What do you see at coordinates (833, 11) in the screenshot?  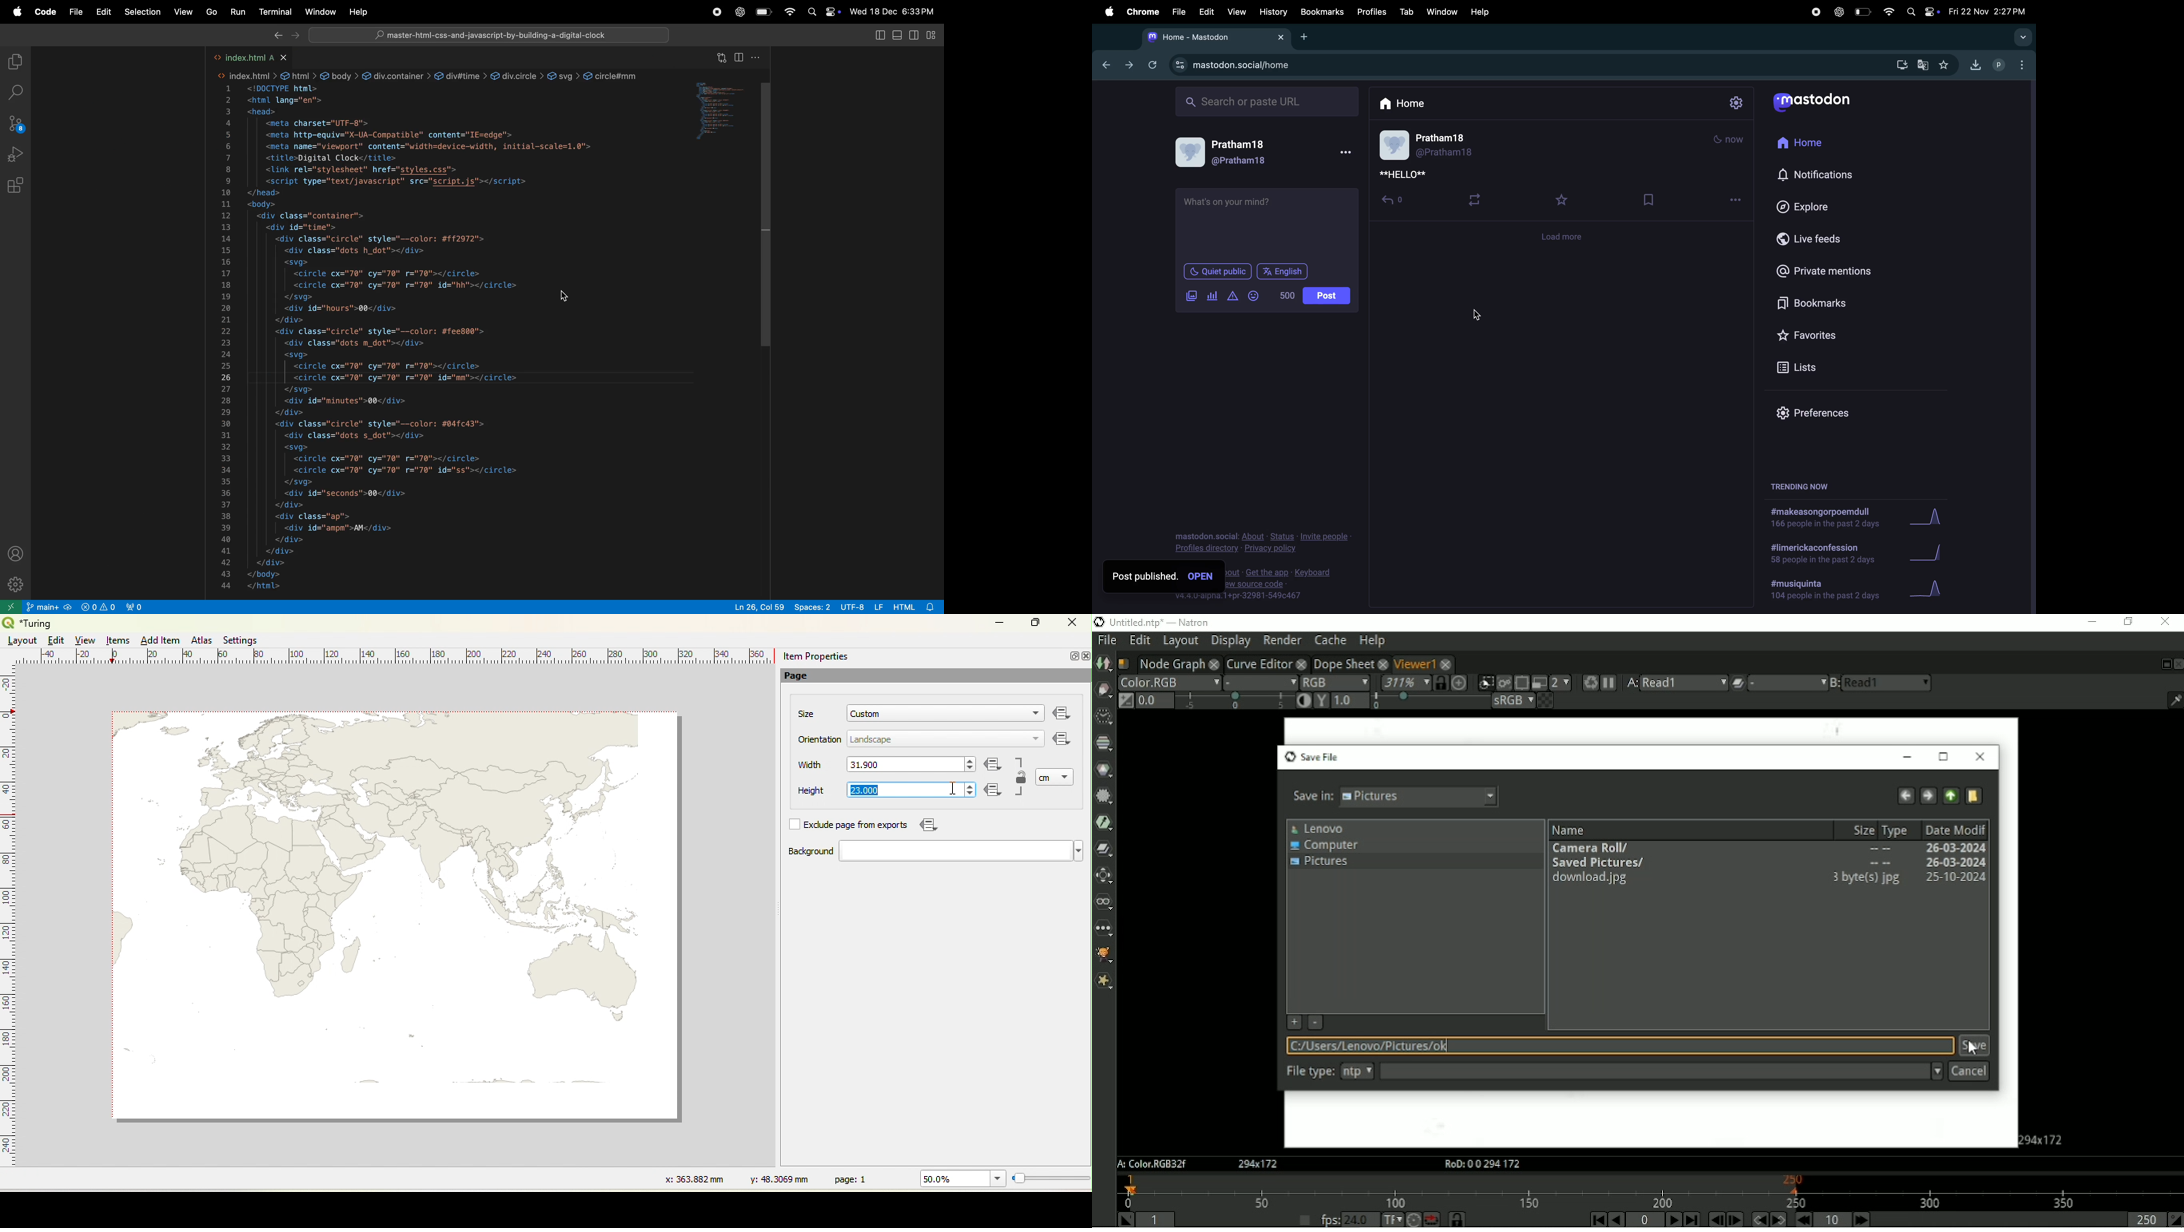 I see `Control center` at bounding box center [833, 11].